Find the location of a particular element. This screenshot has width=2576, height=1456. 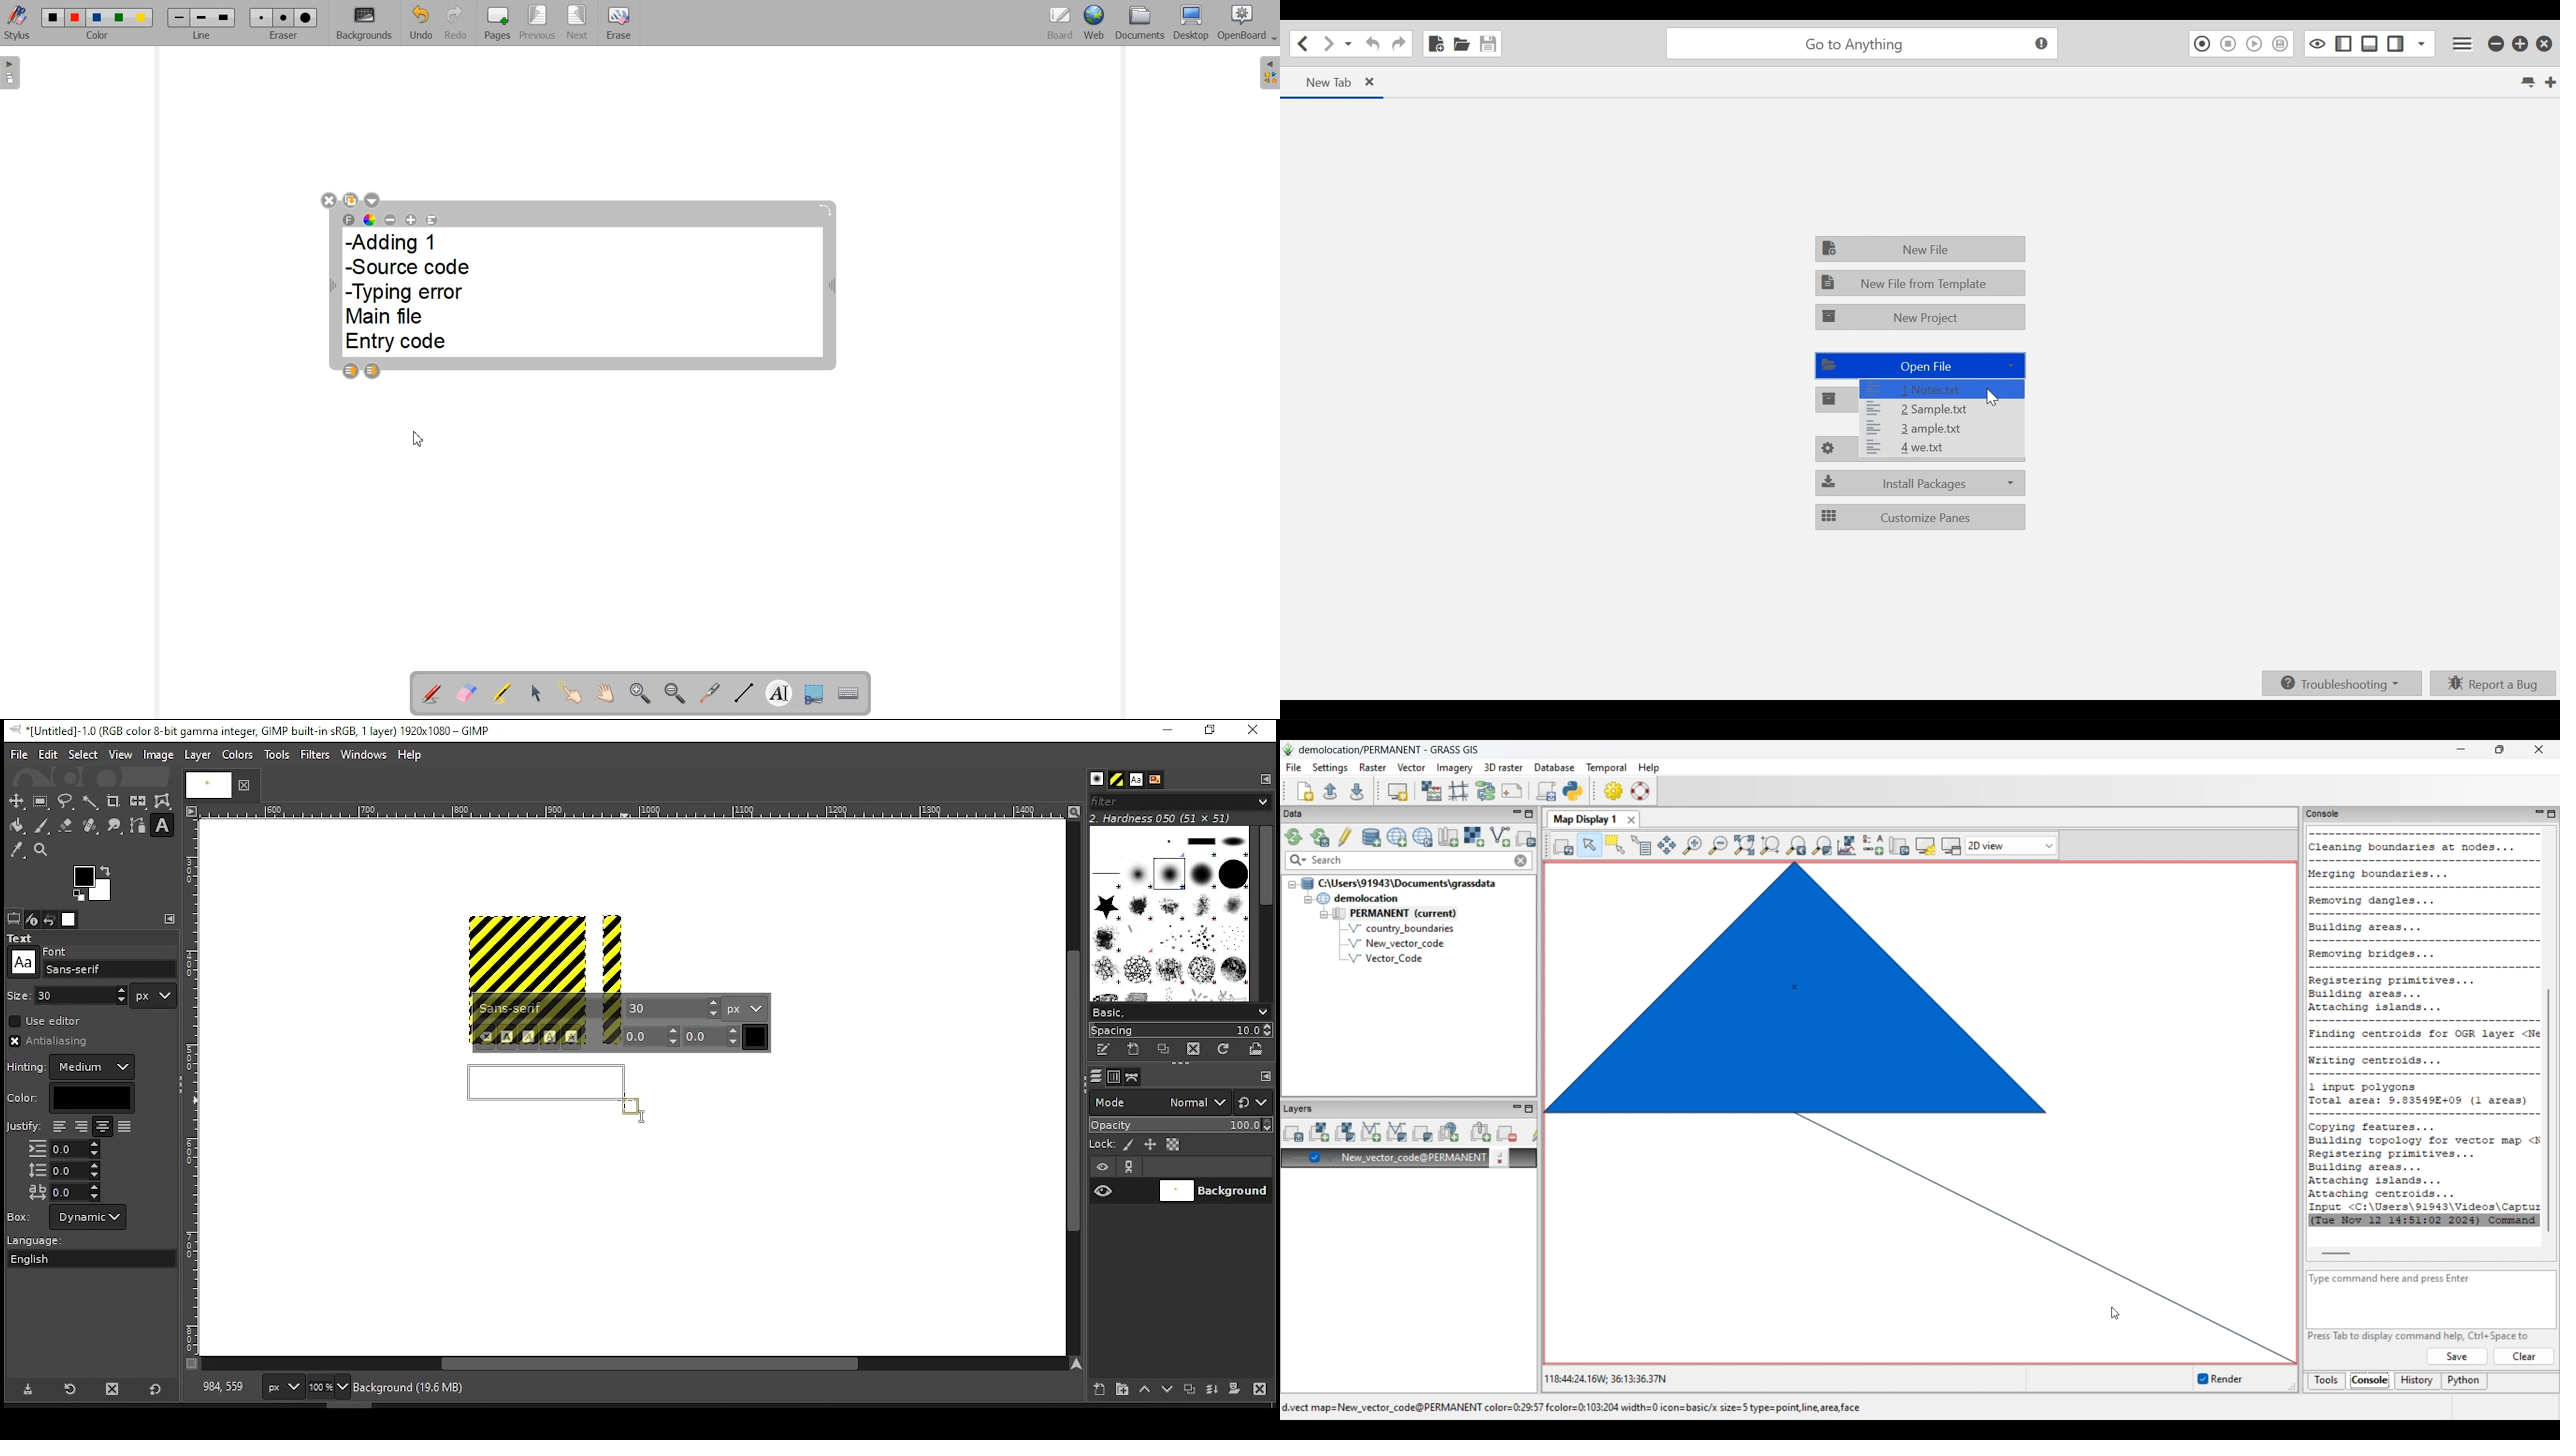

configure this tab is located at coordinates (1267, 778).